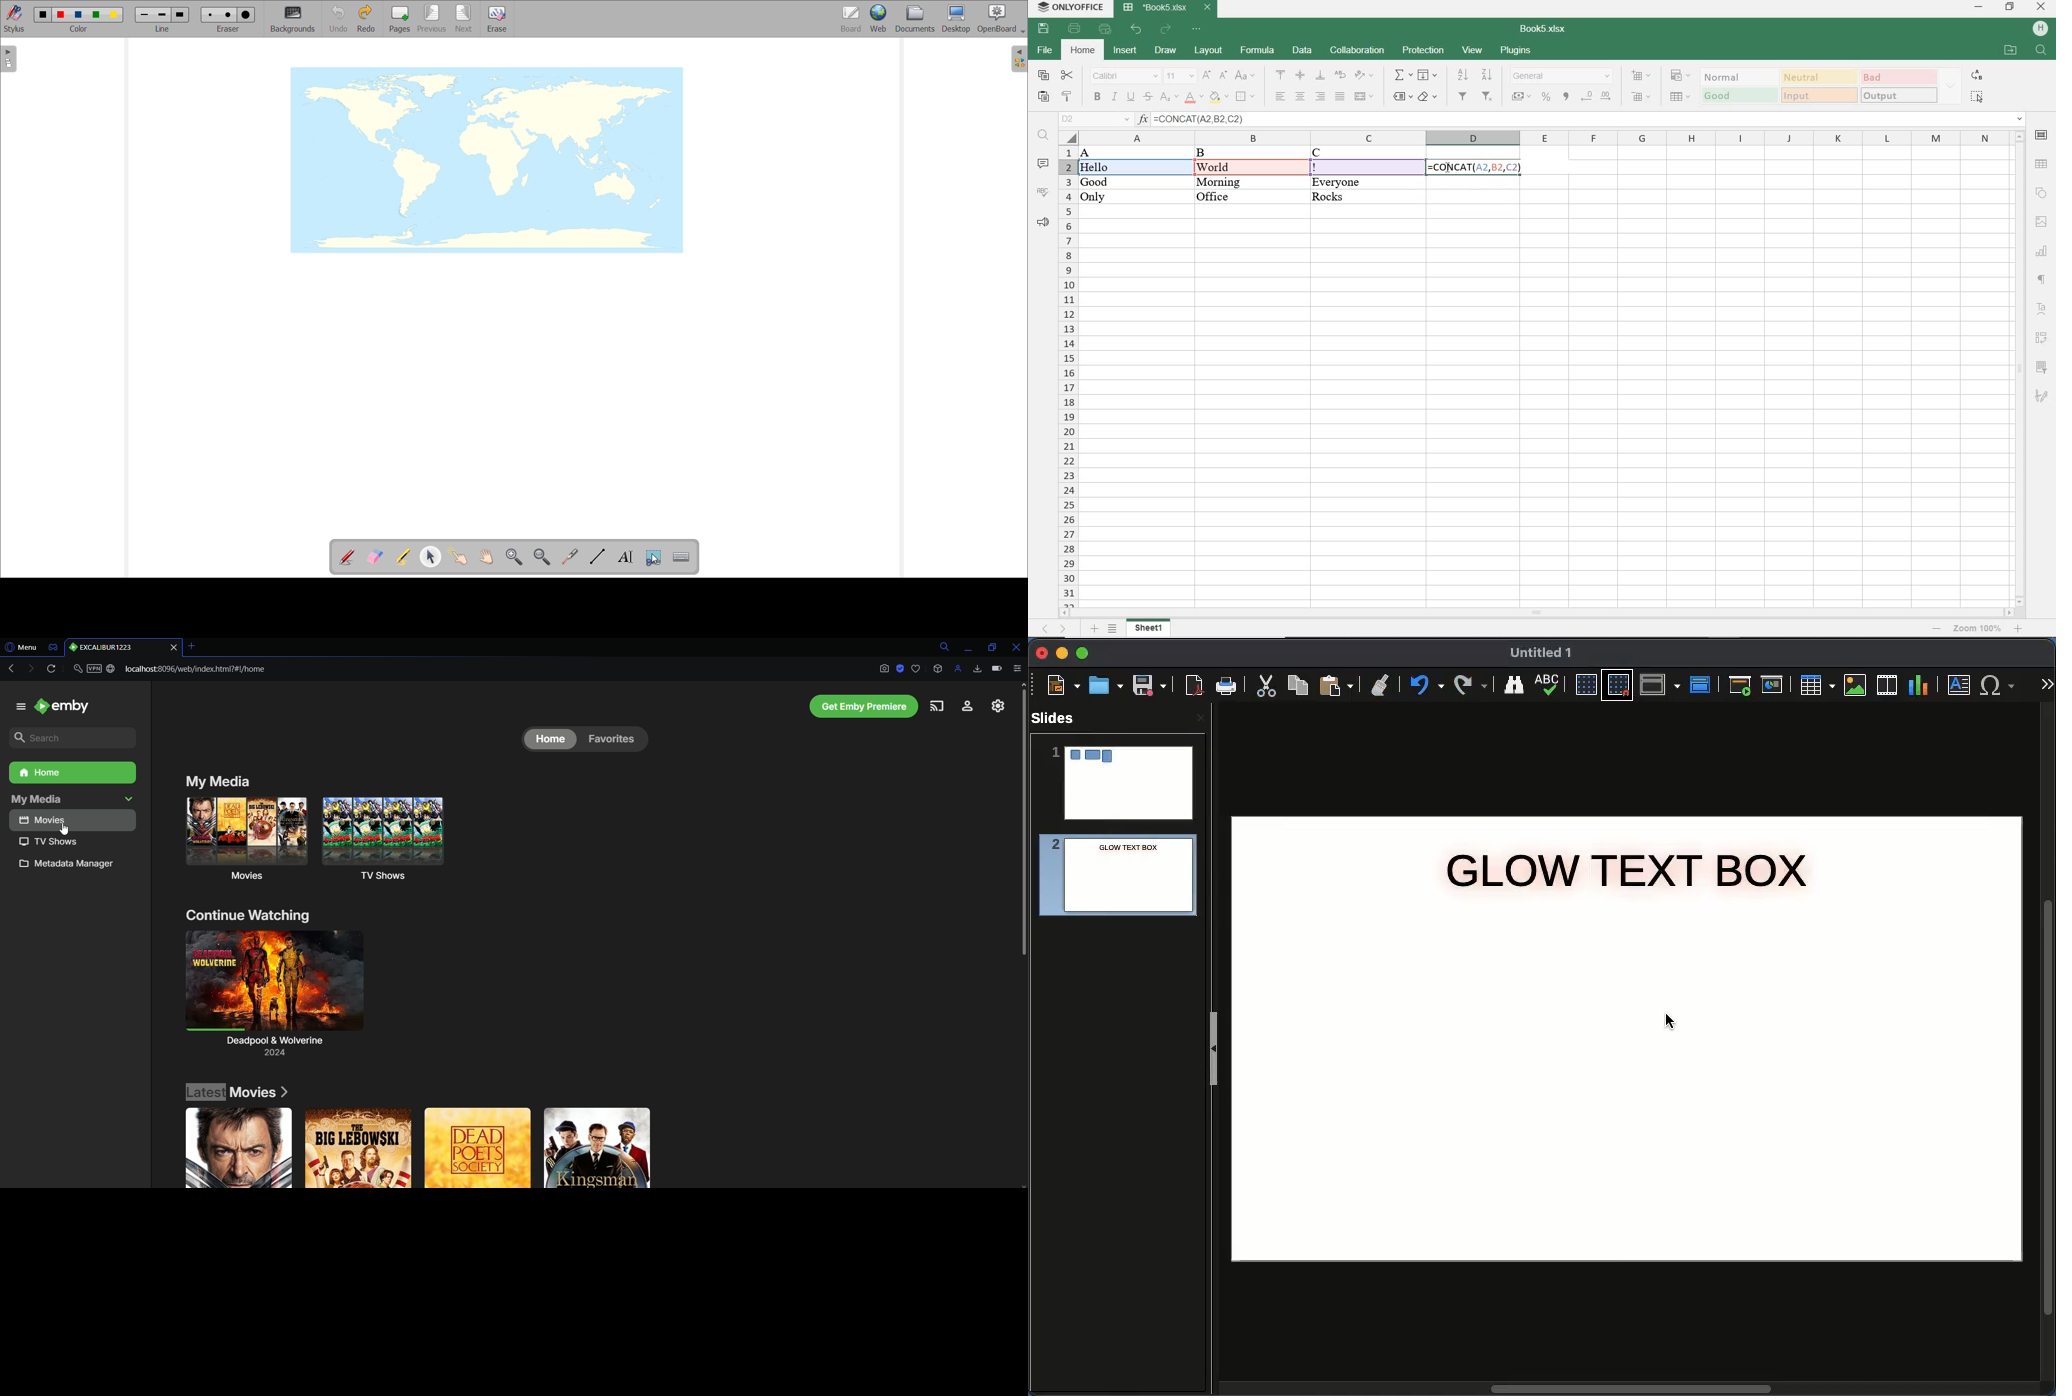  What do you see at coordinates (1223, 78) in the screenshot?
I see `DECREMENT FONT SIZE` at bounding box center [1223, 78].